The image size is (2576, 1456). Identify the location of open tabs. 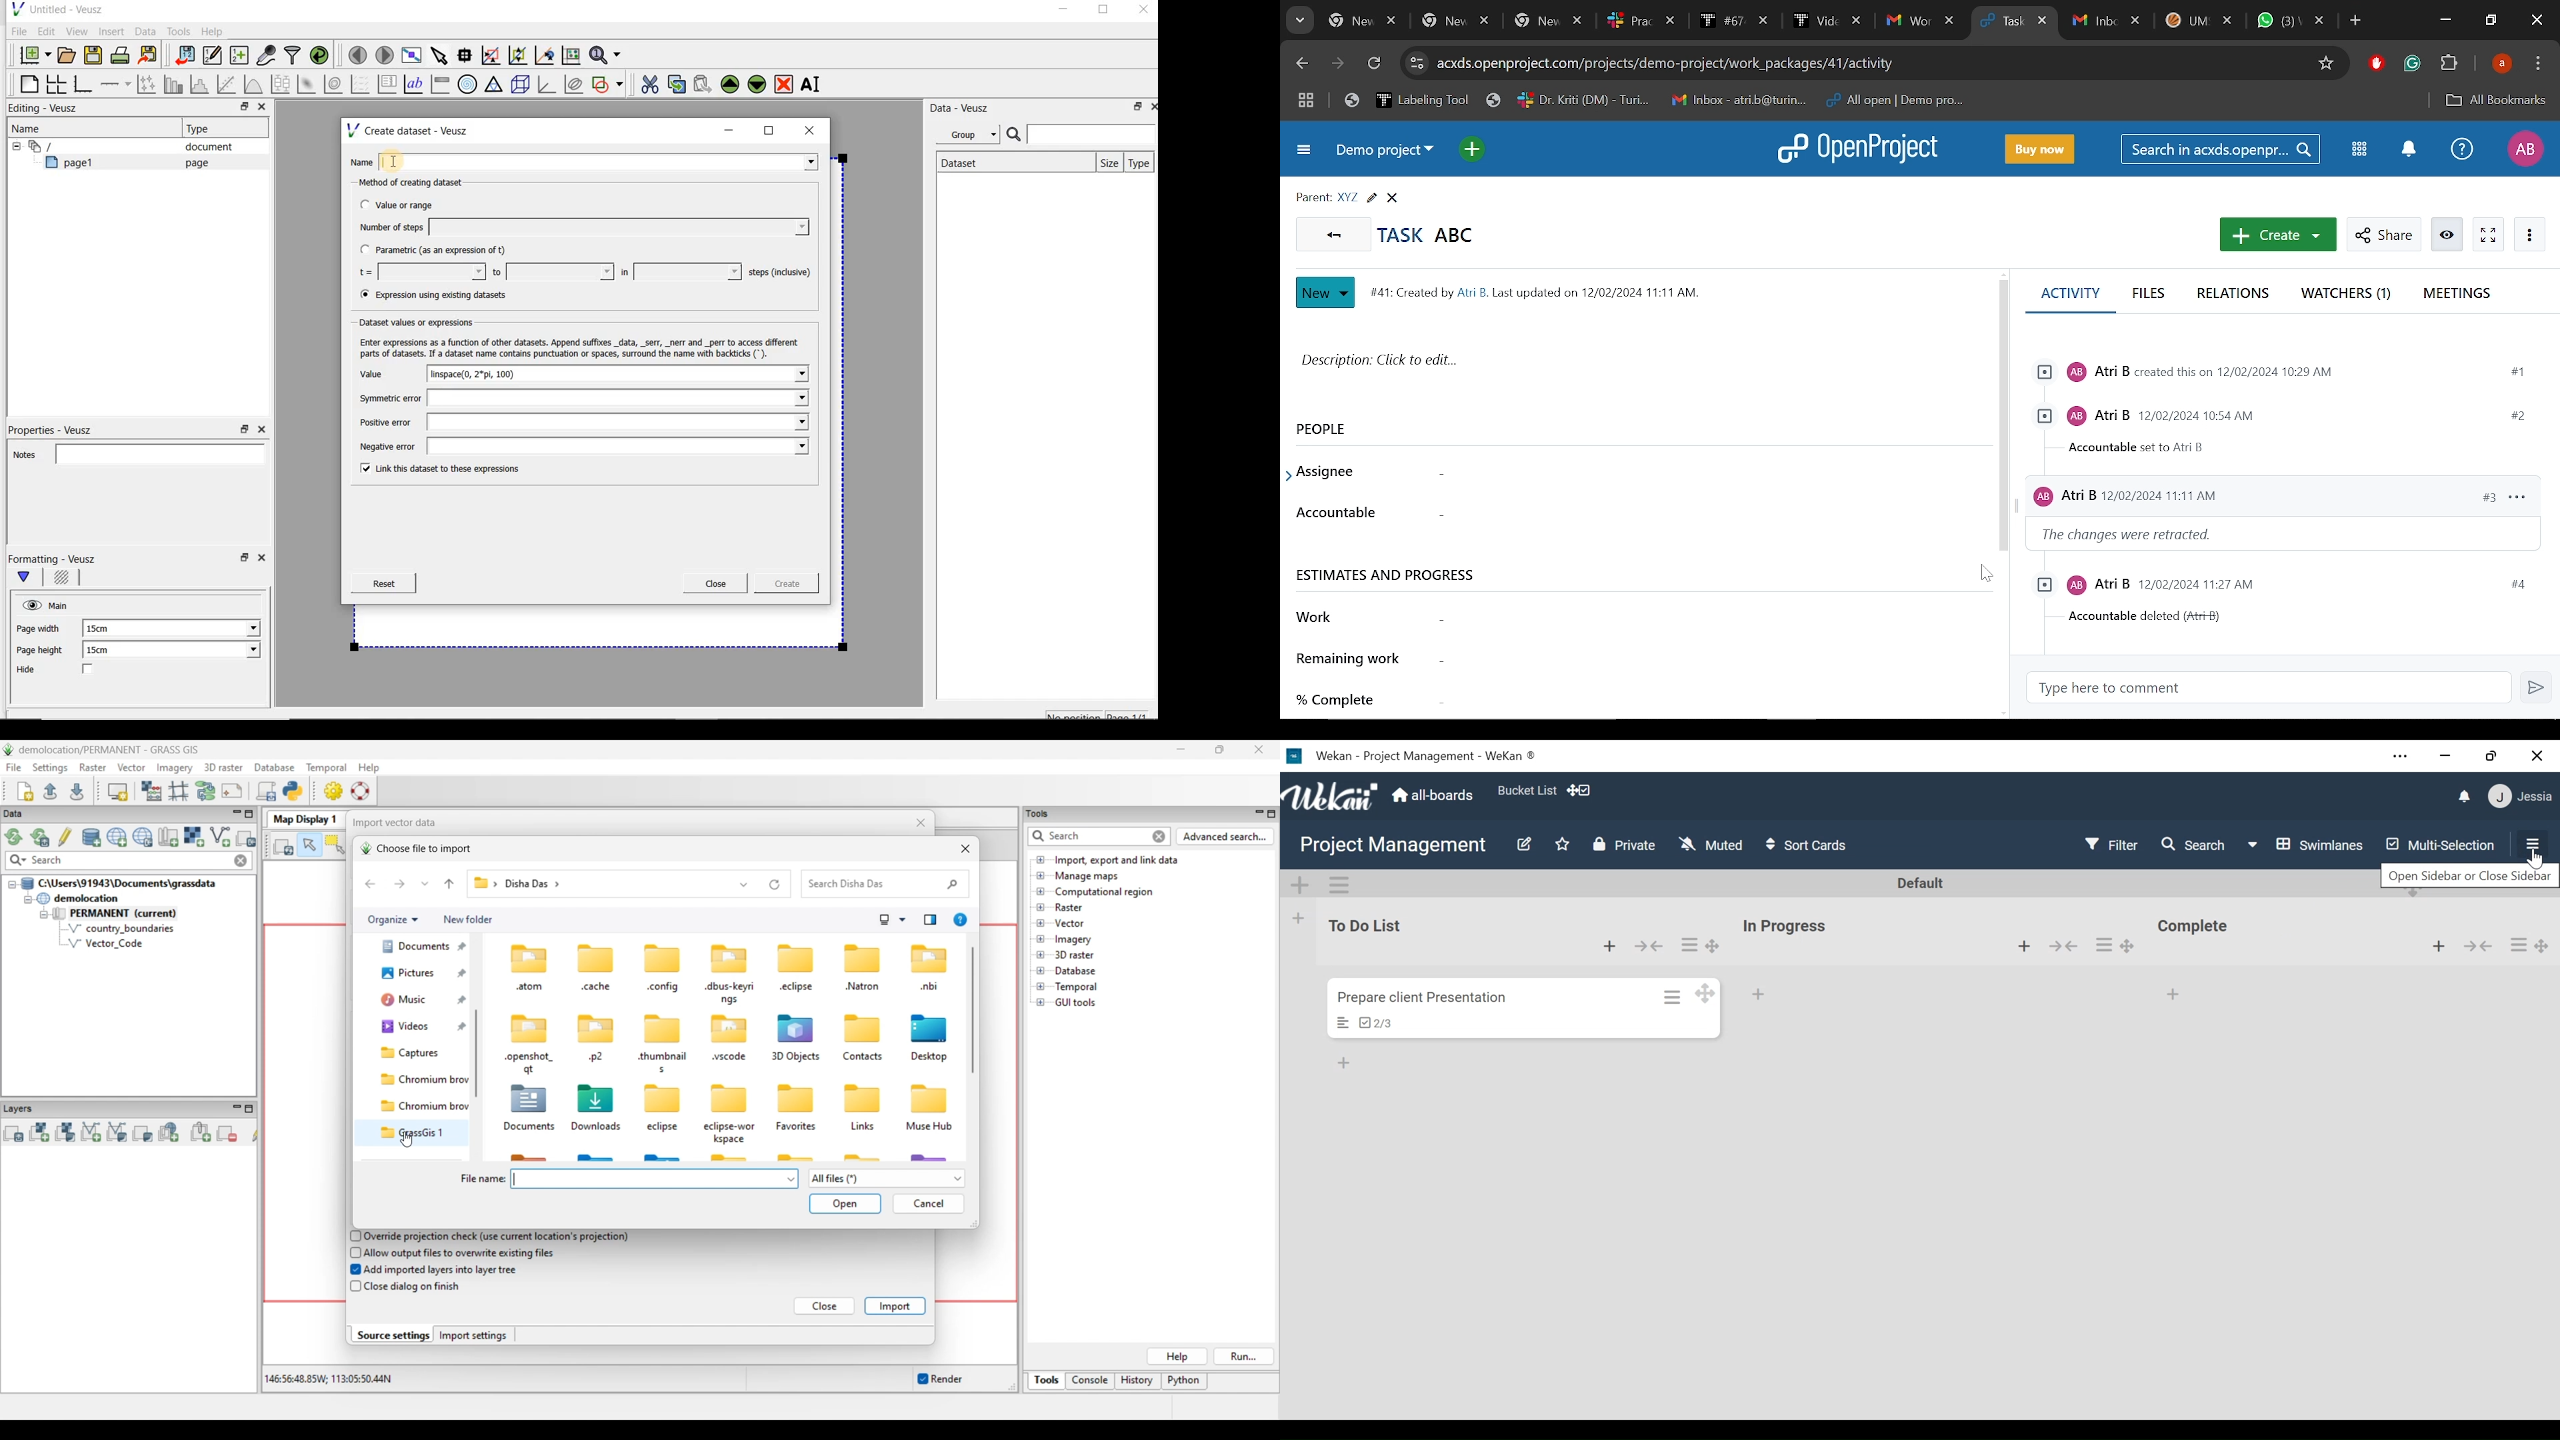
(1641, 22).